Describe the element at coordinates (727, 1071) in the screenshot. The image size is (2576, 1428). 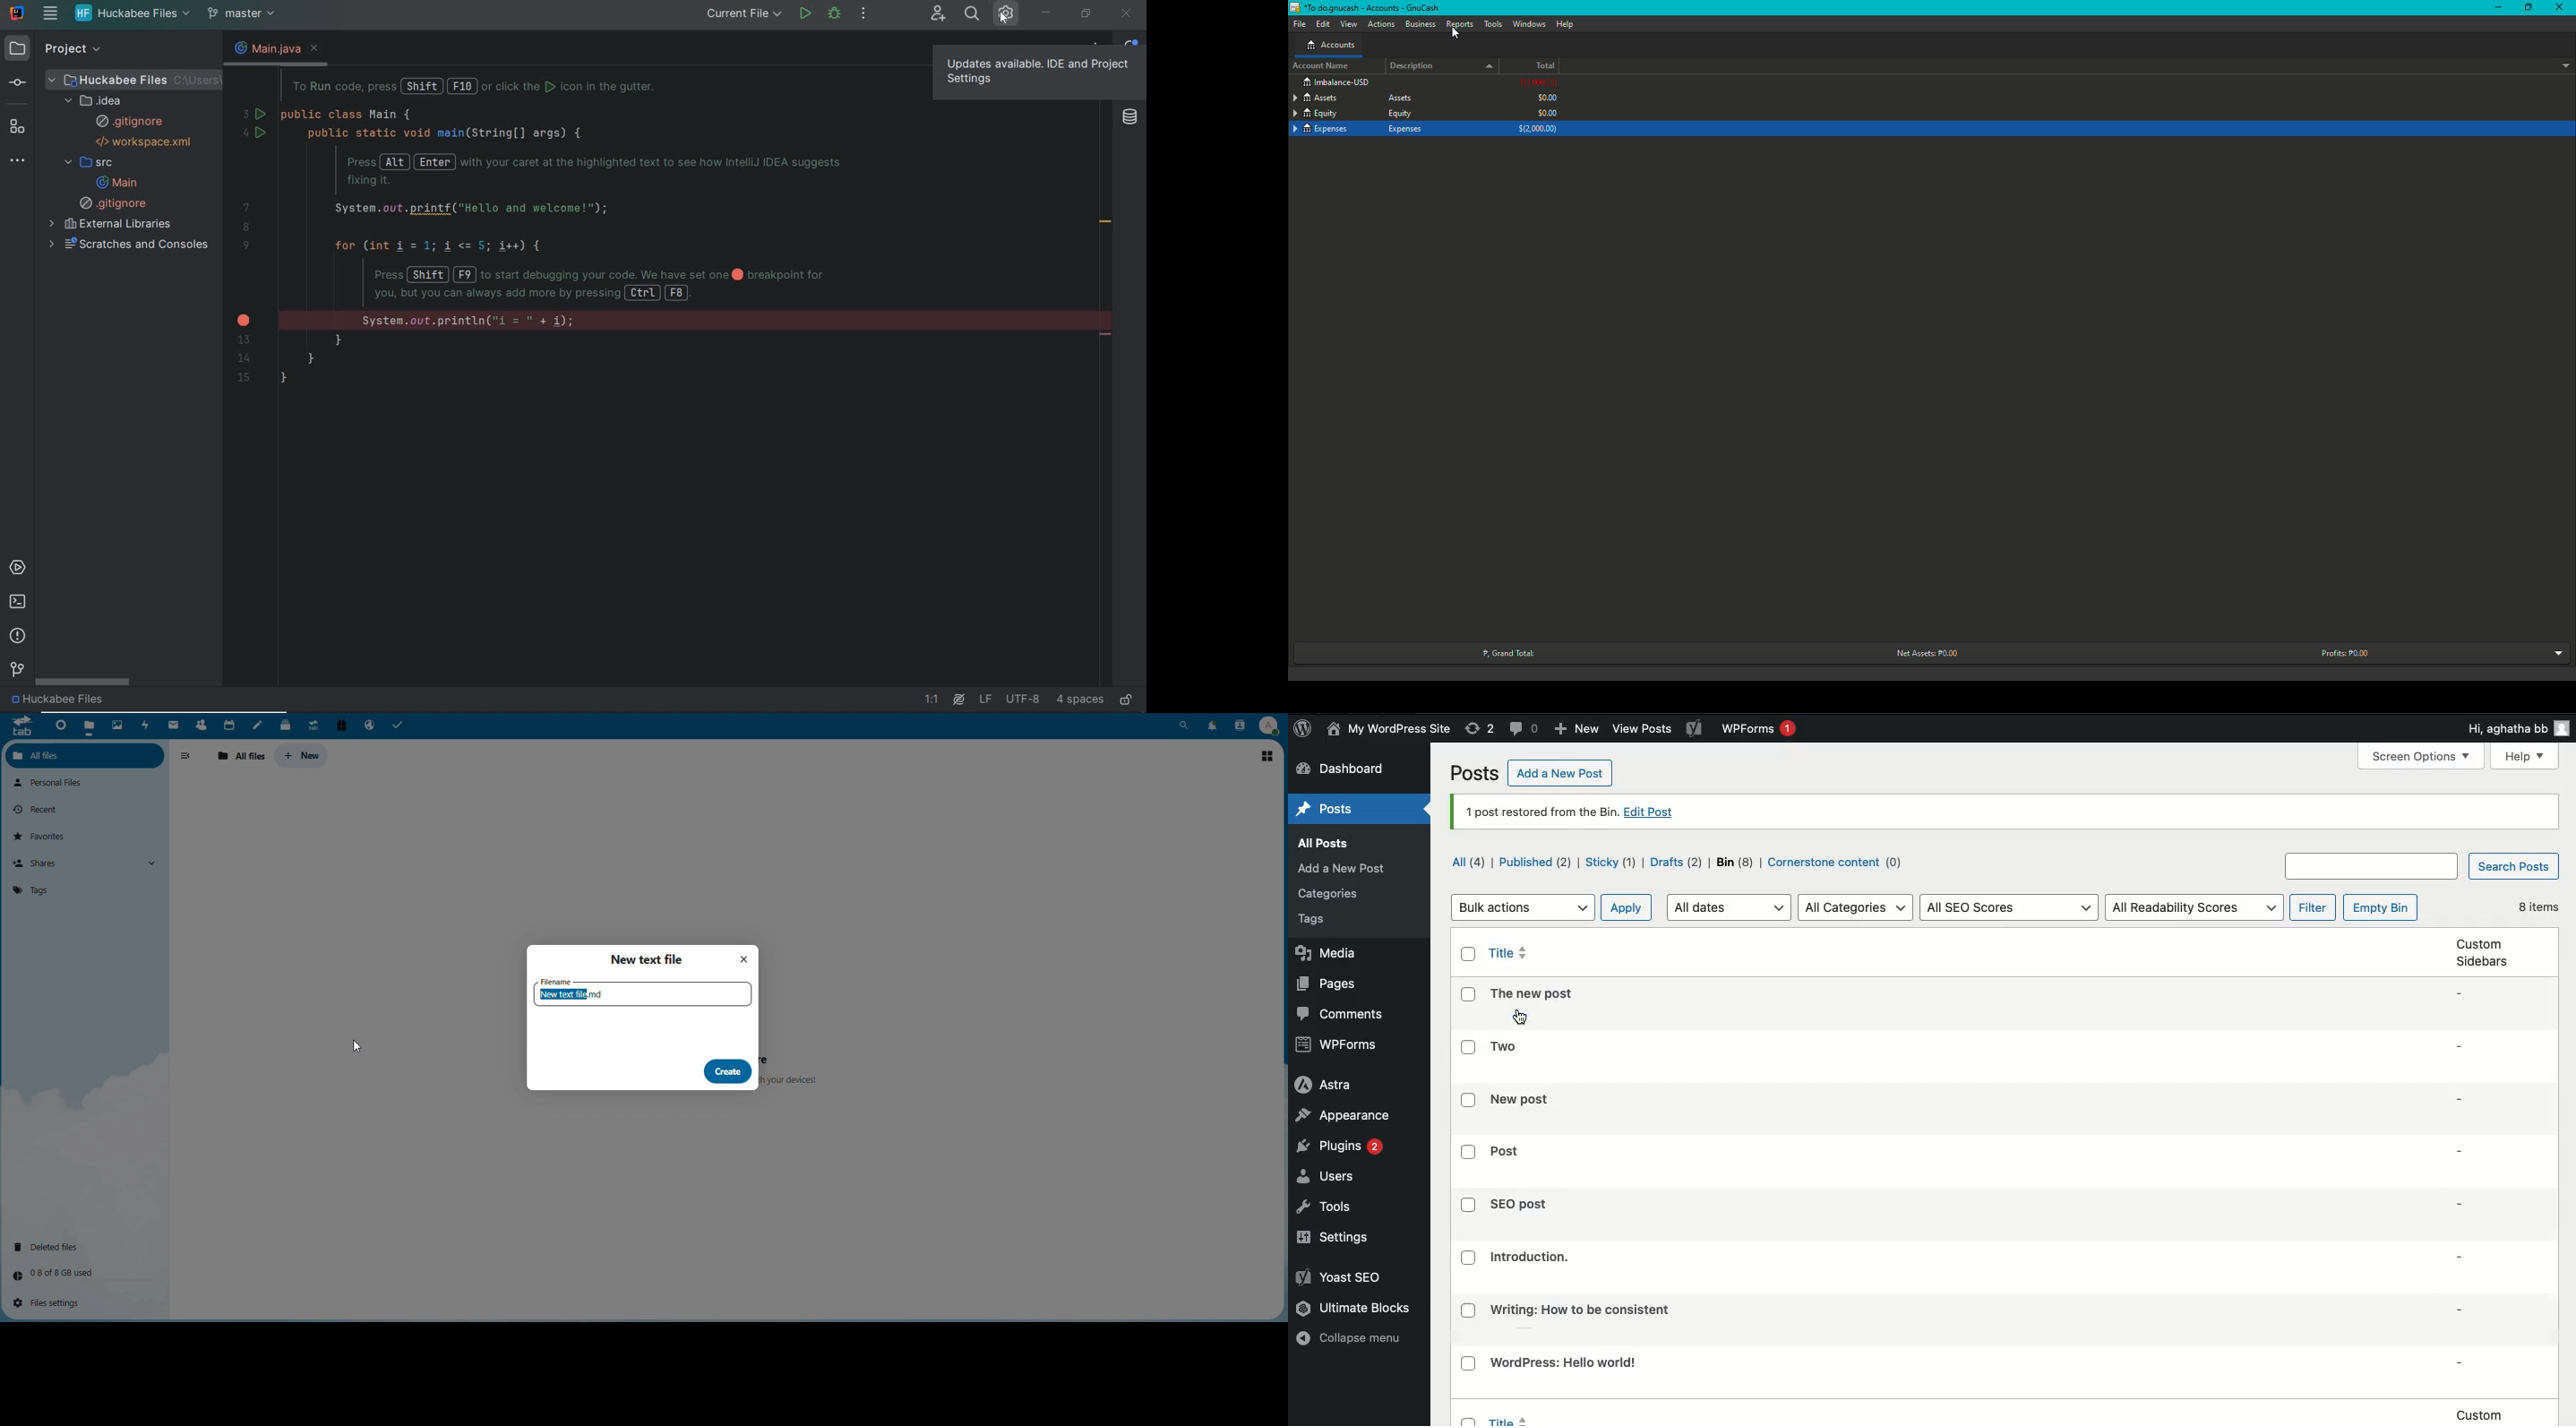
I see `Create` at that location.